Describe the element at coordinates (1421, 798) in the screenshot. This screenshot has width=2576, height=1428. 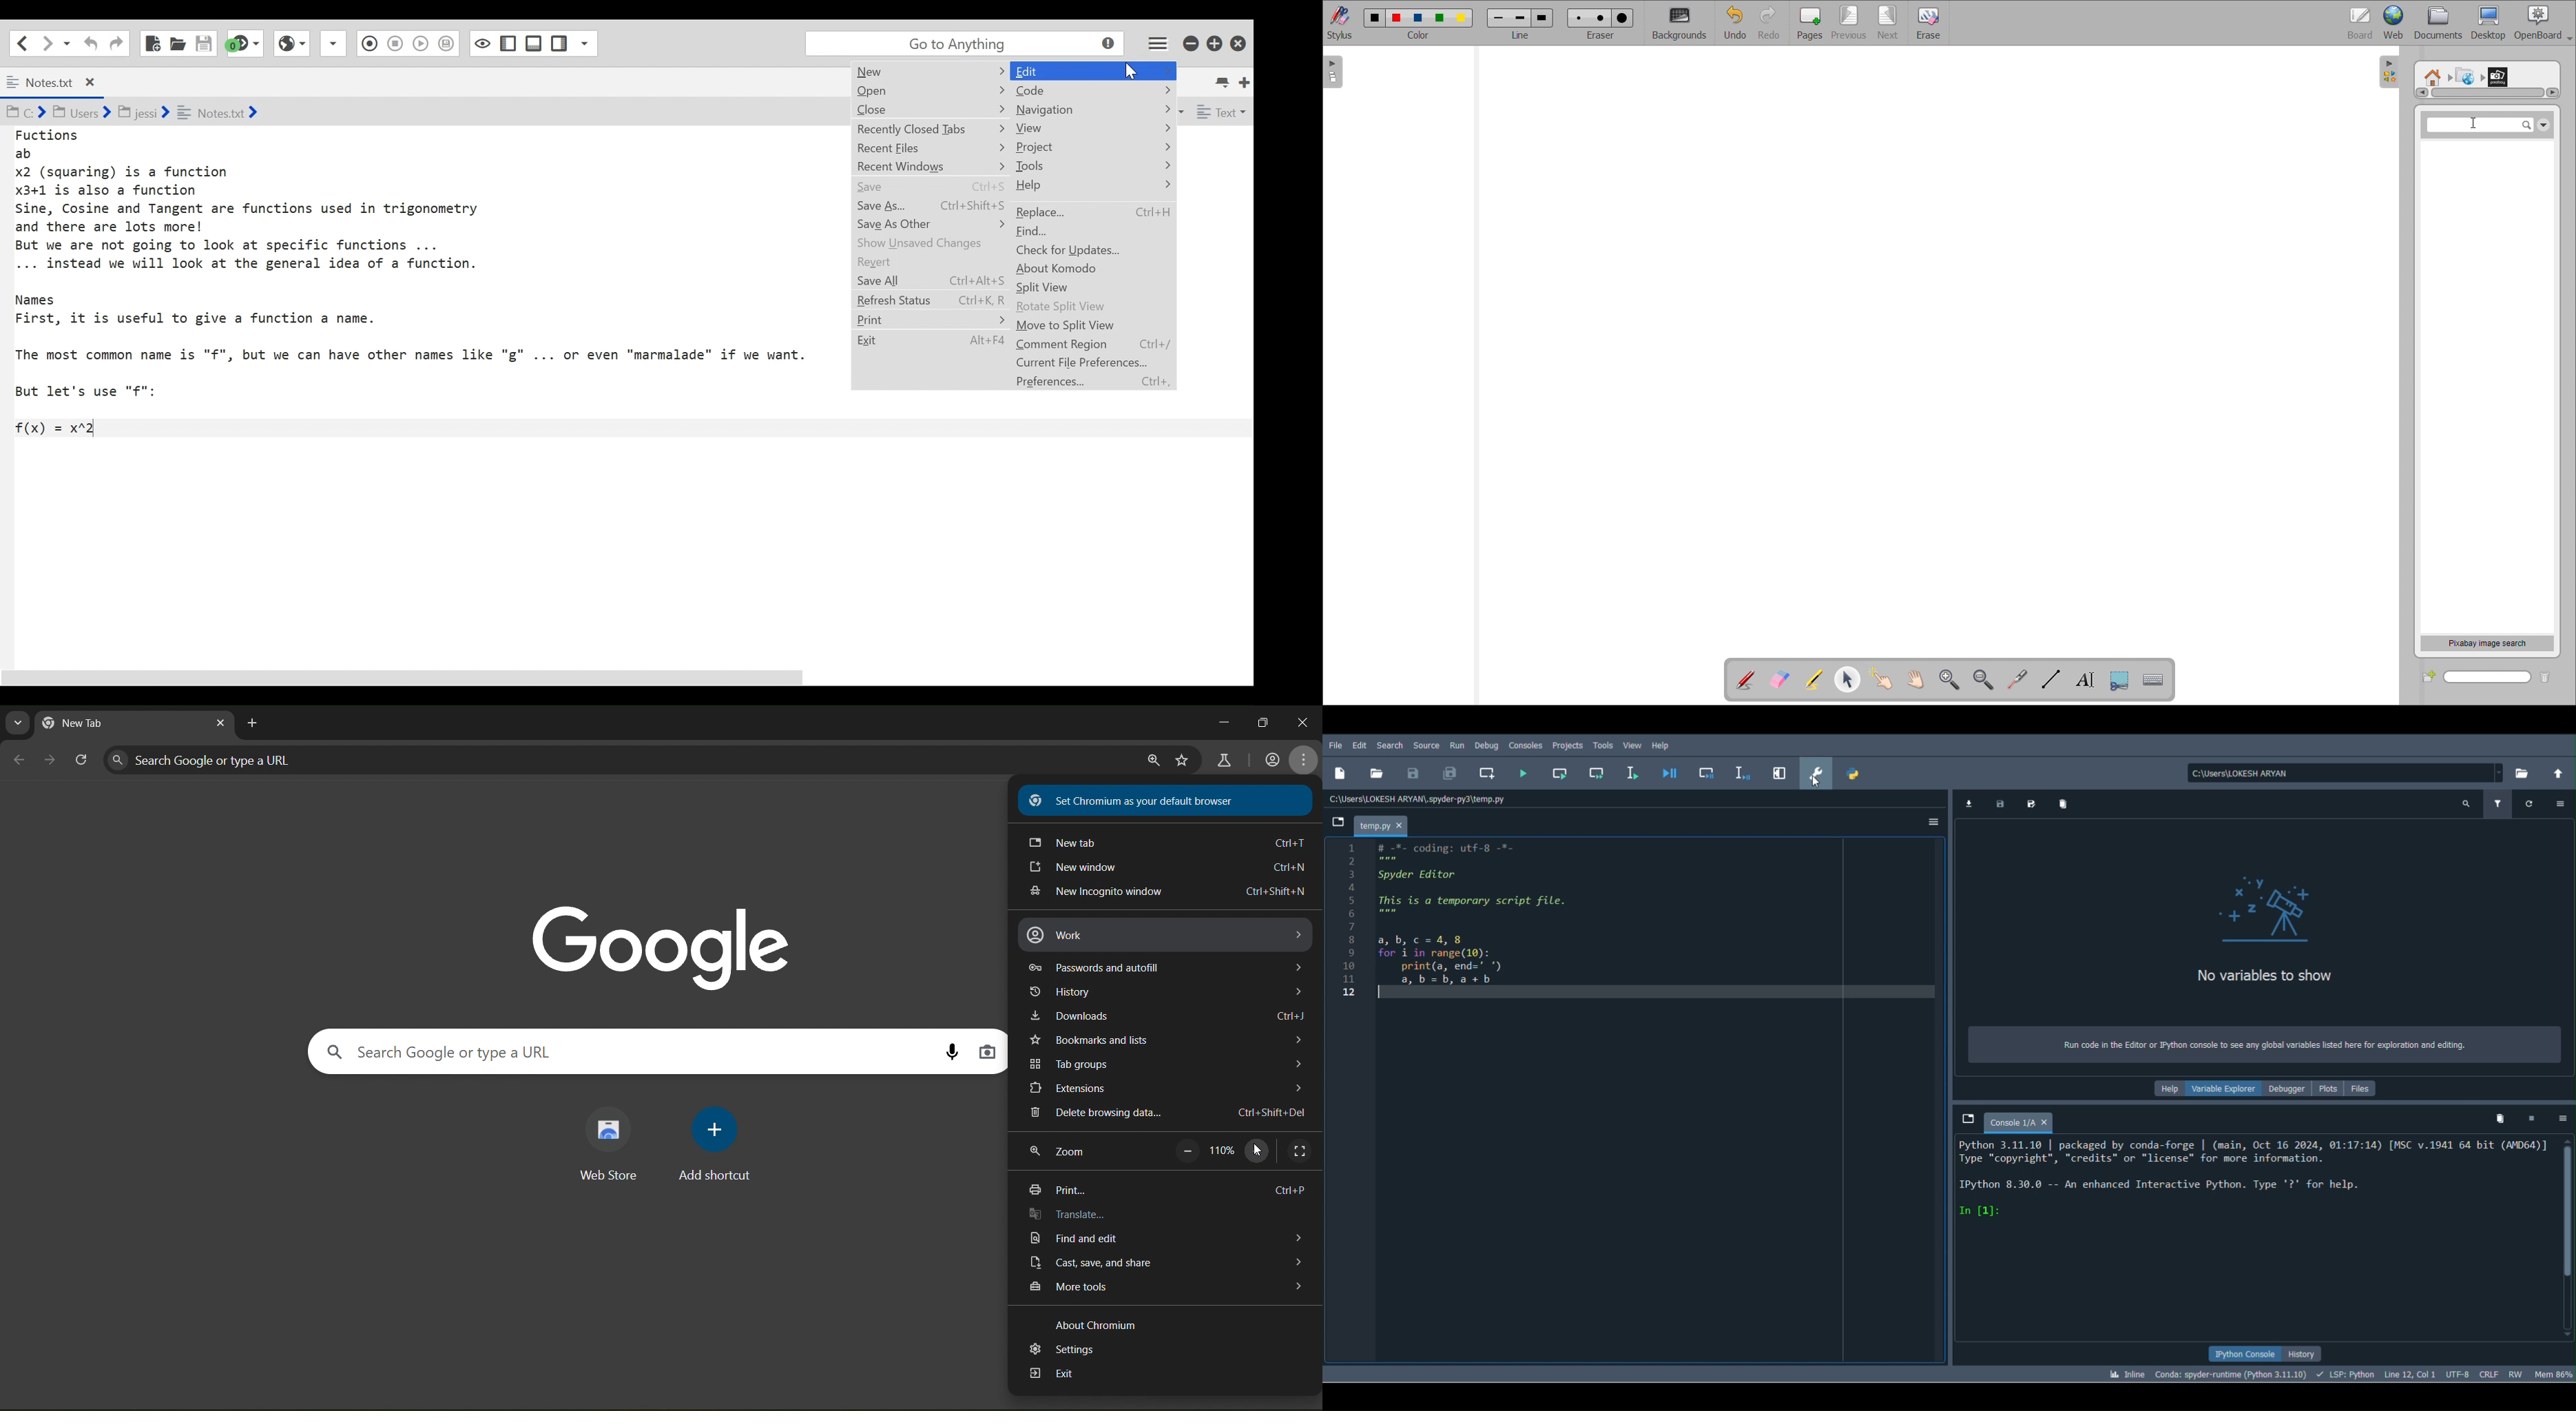
I see `File location` at that location.